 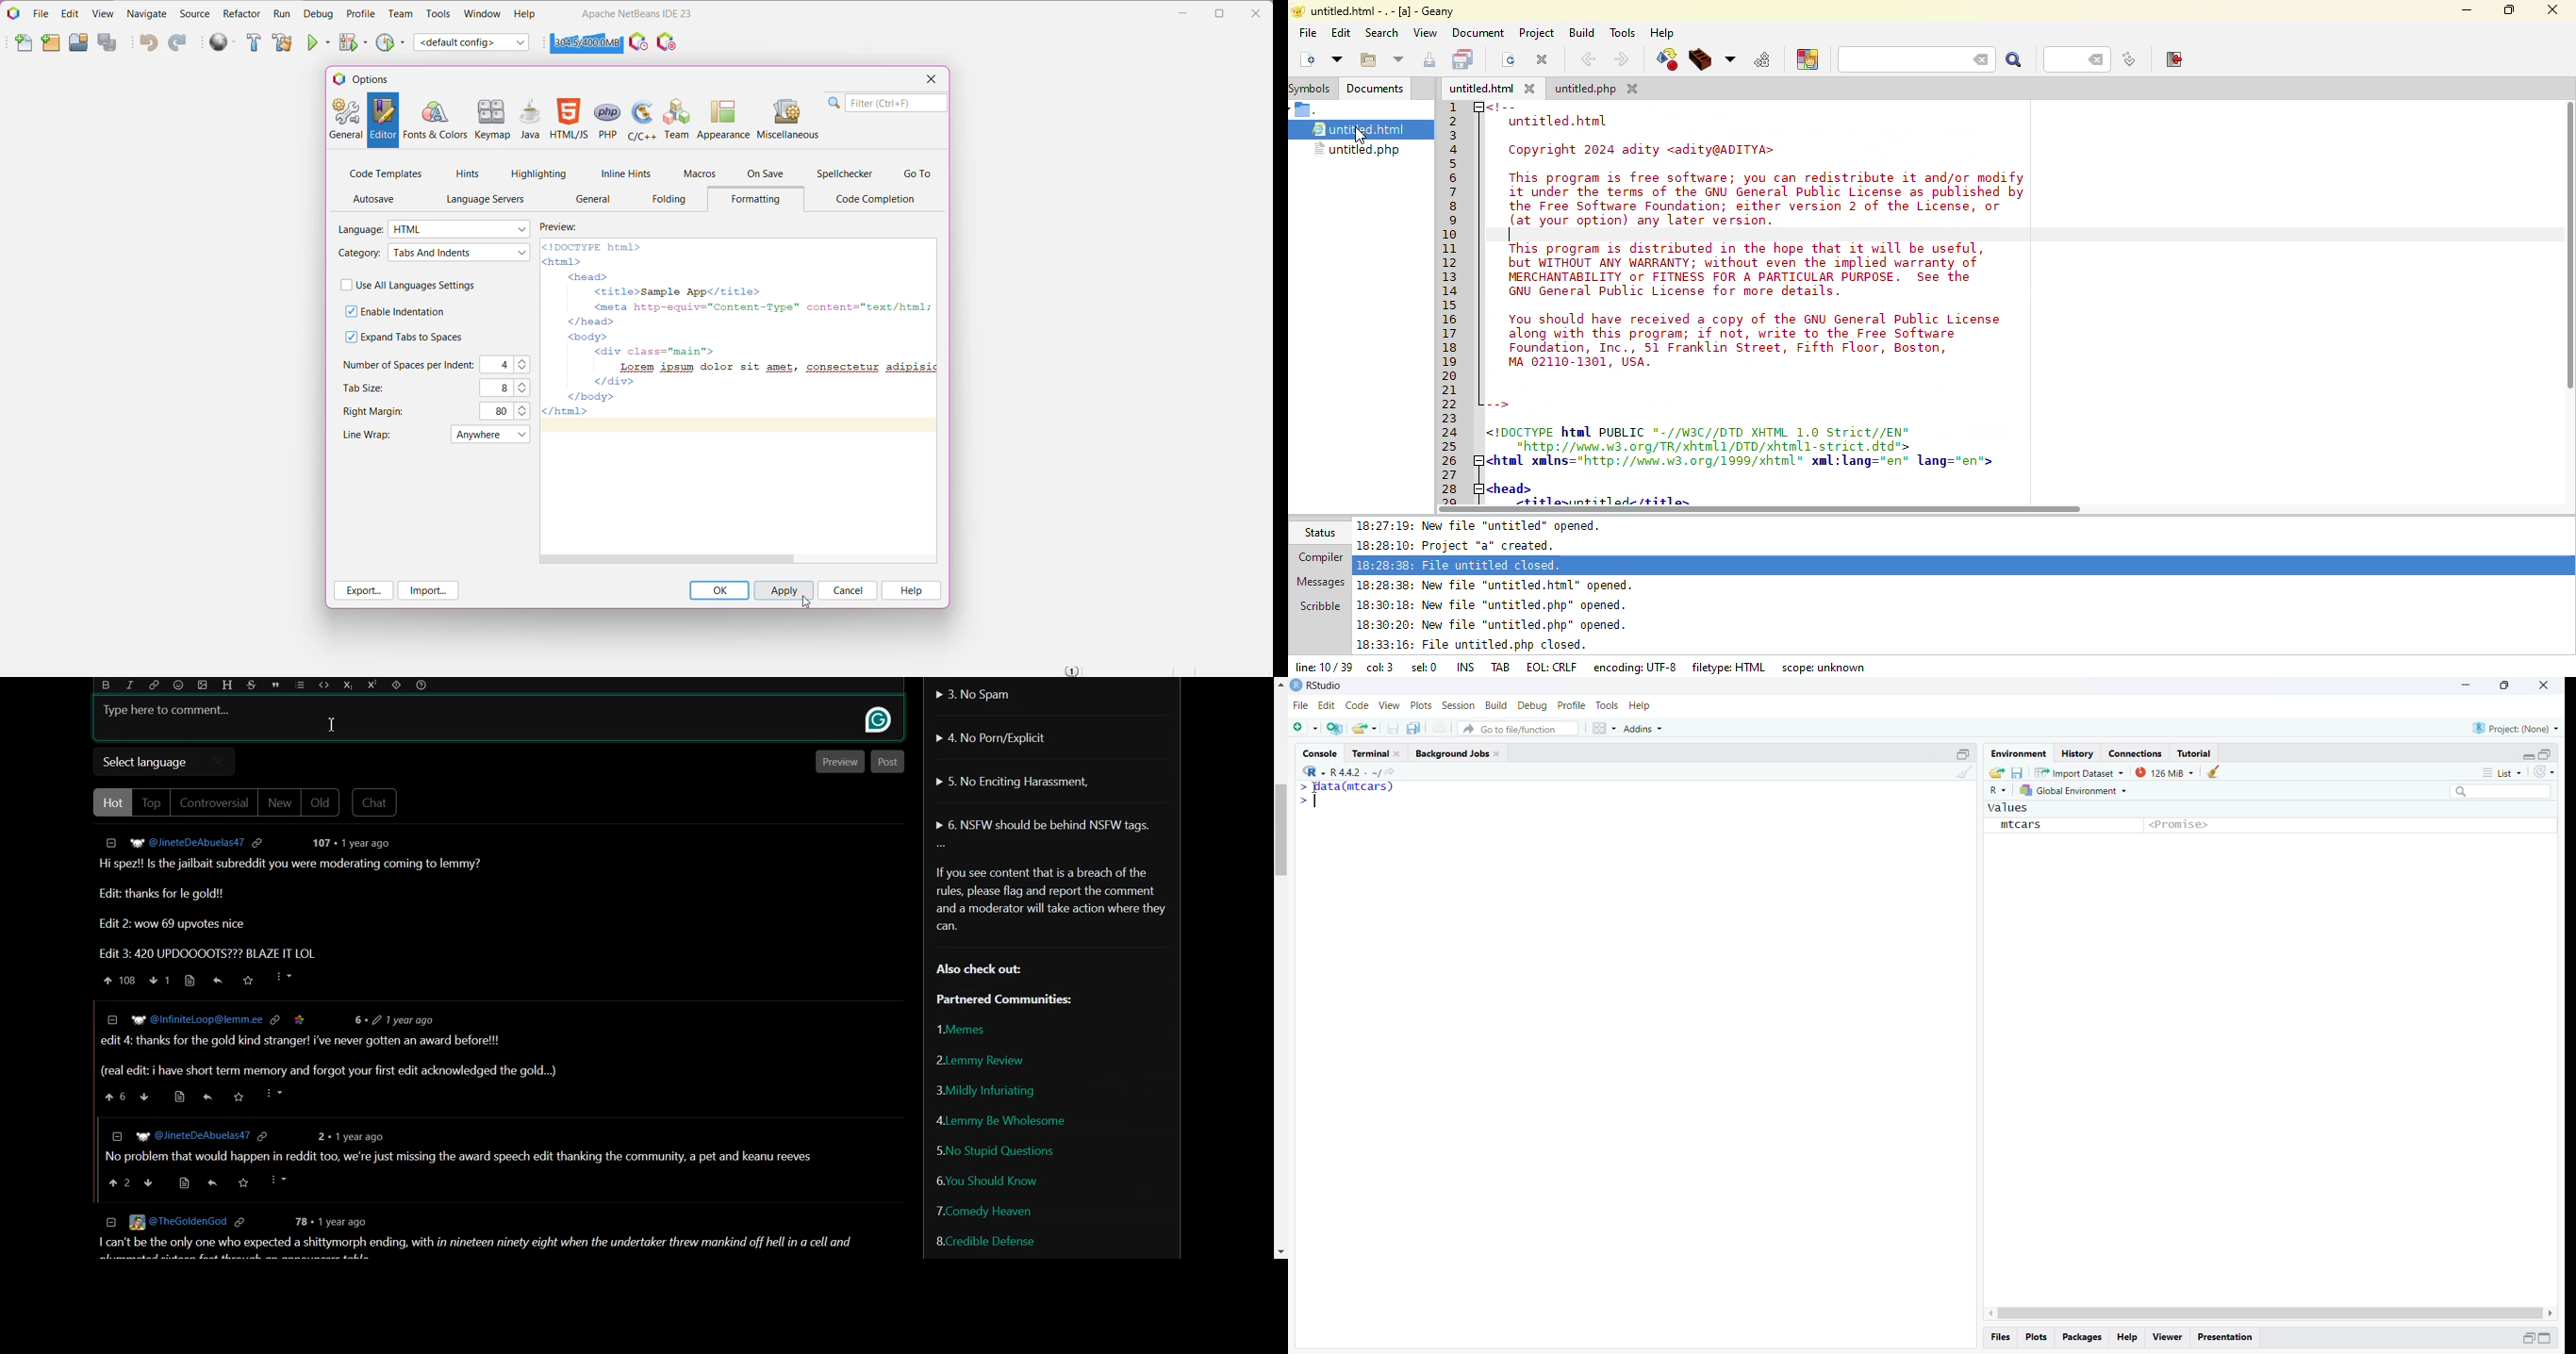 I want to click on packages, so click(x=2081, y=1338).